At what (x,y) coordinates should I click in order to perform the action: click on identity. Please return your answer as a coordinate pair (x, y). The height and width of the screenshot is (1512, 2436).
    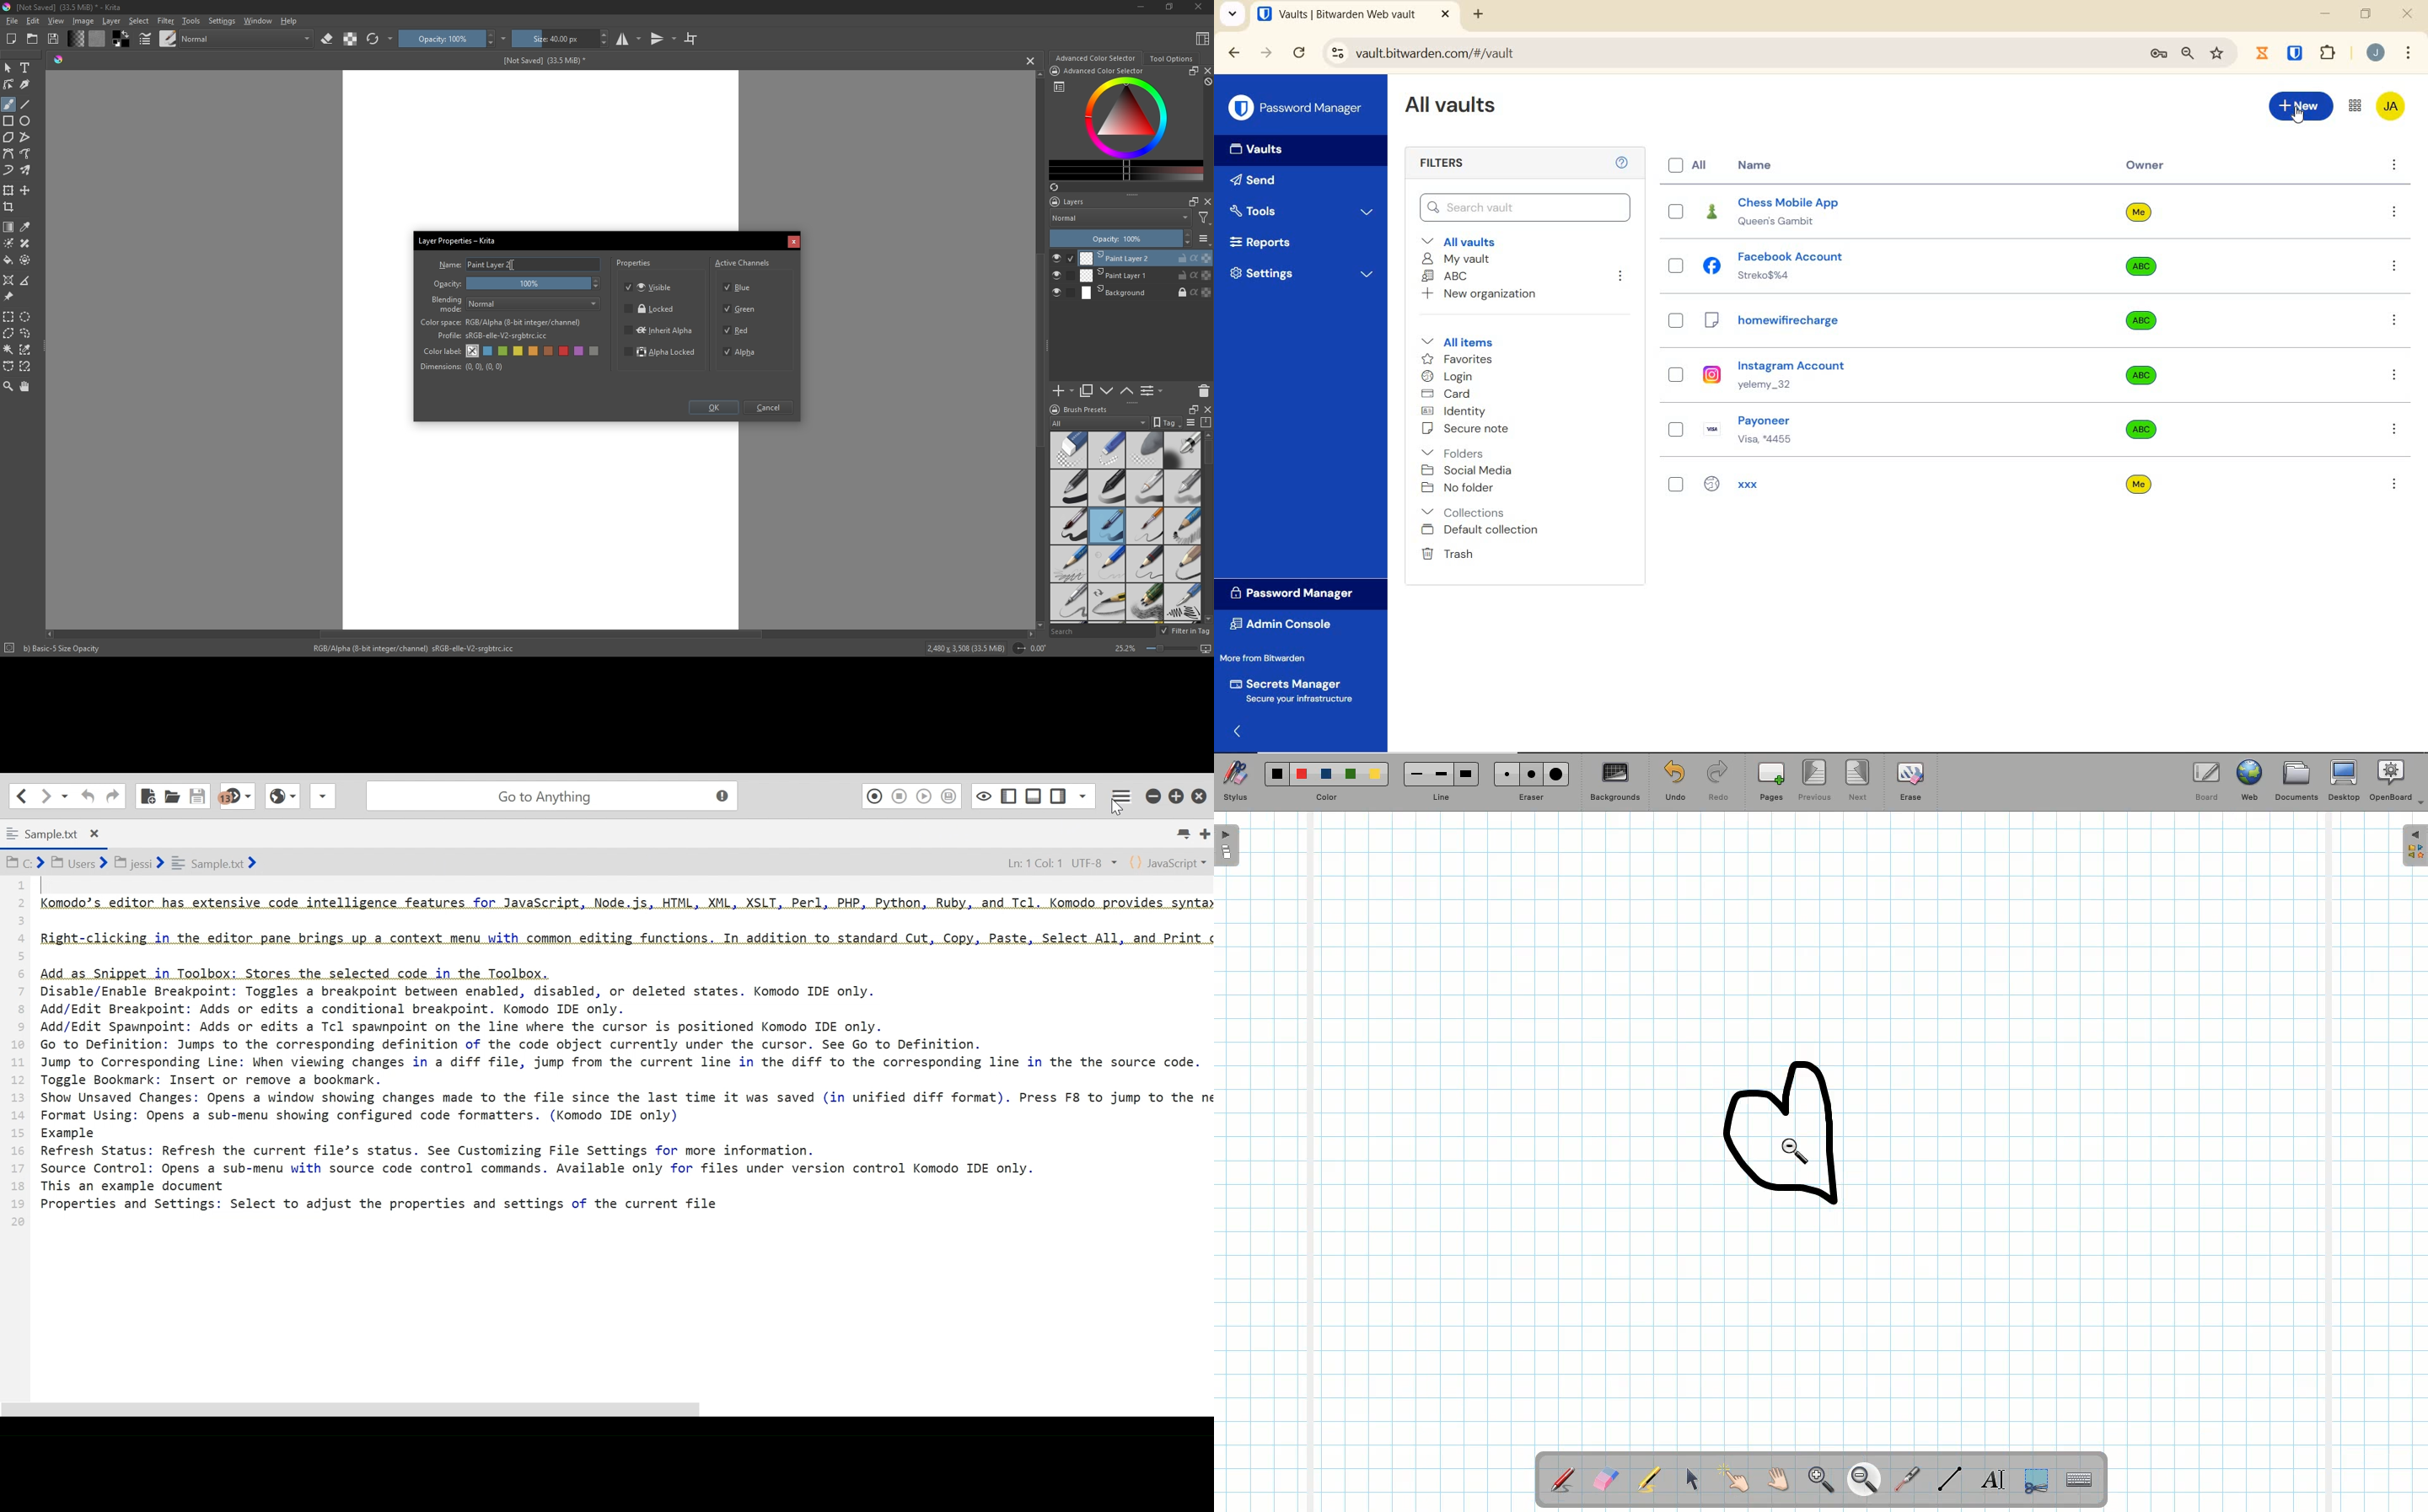
    Looking at the image, I should click on (1463, 412).